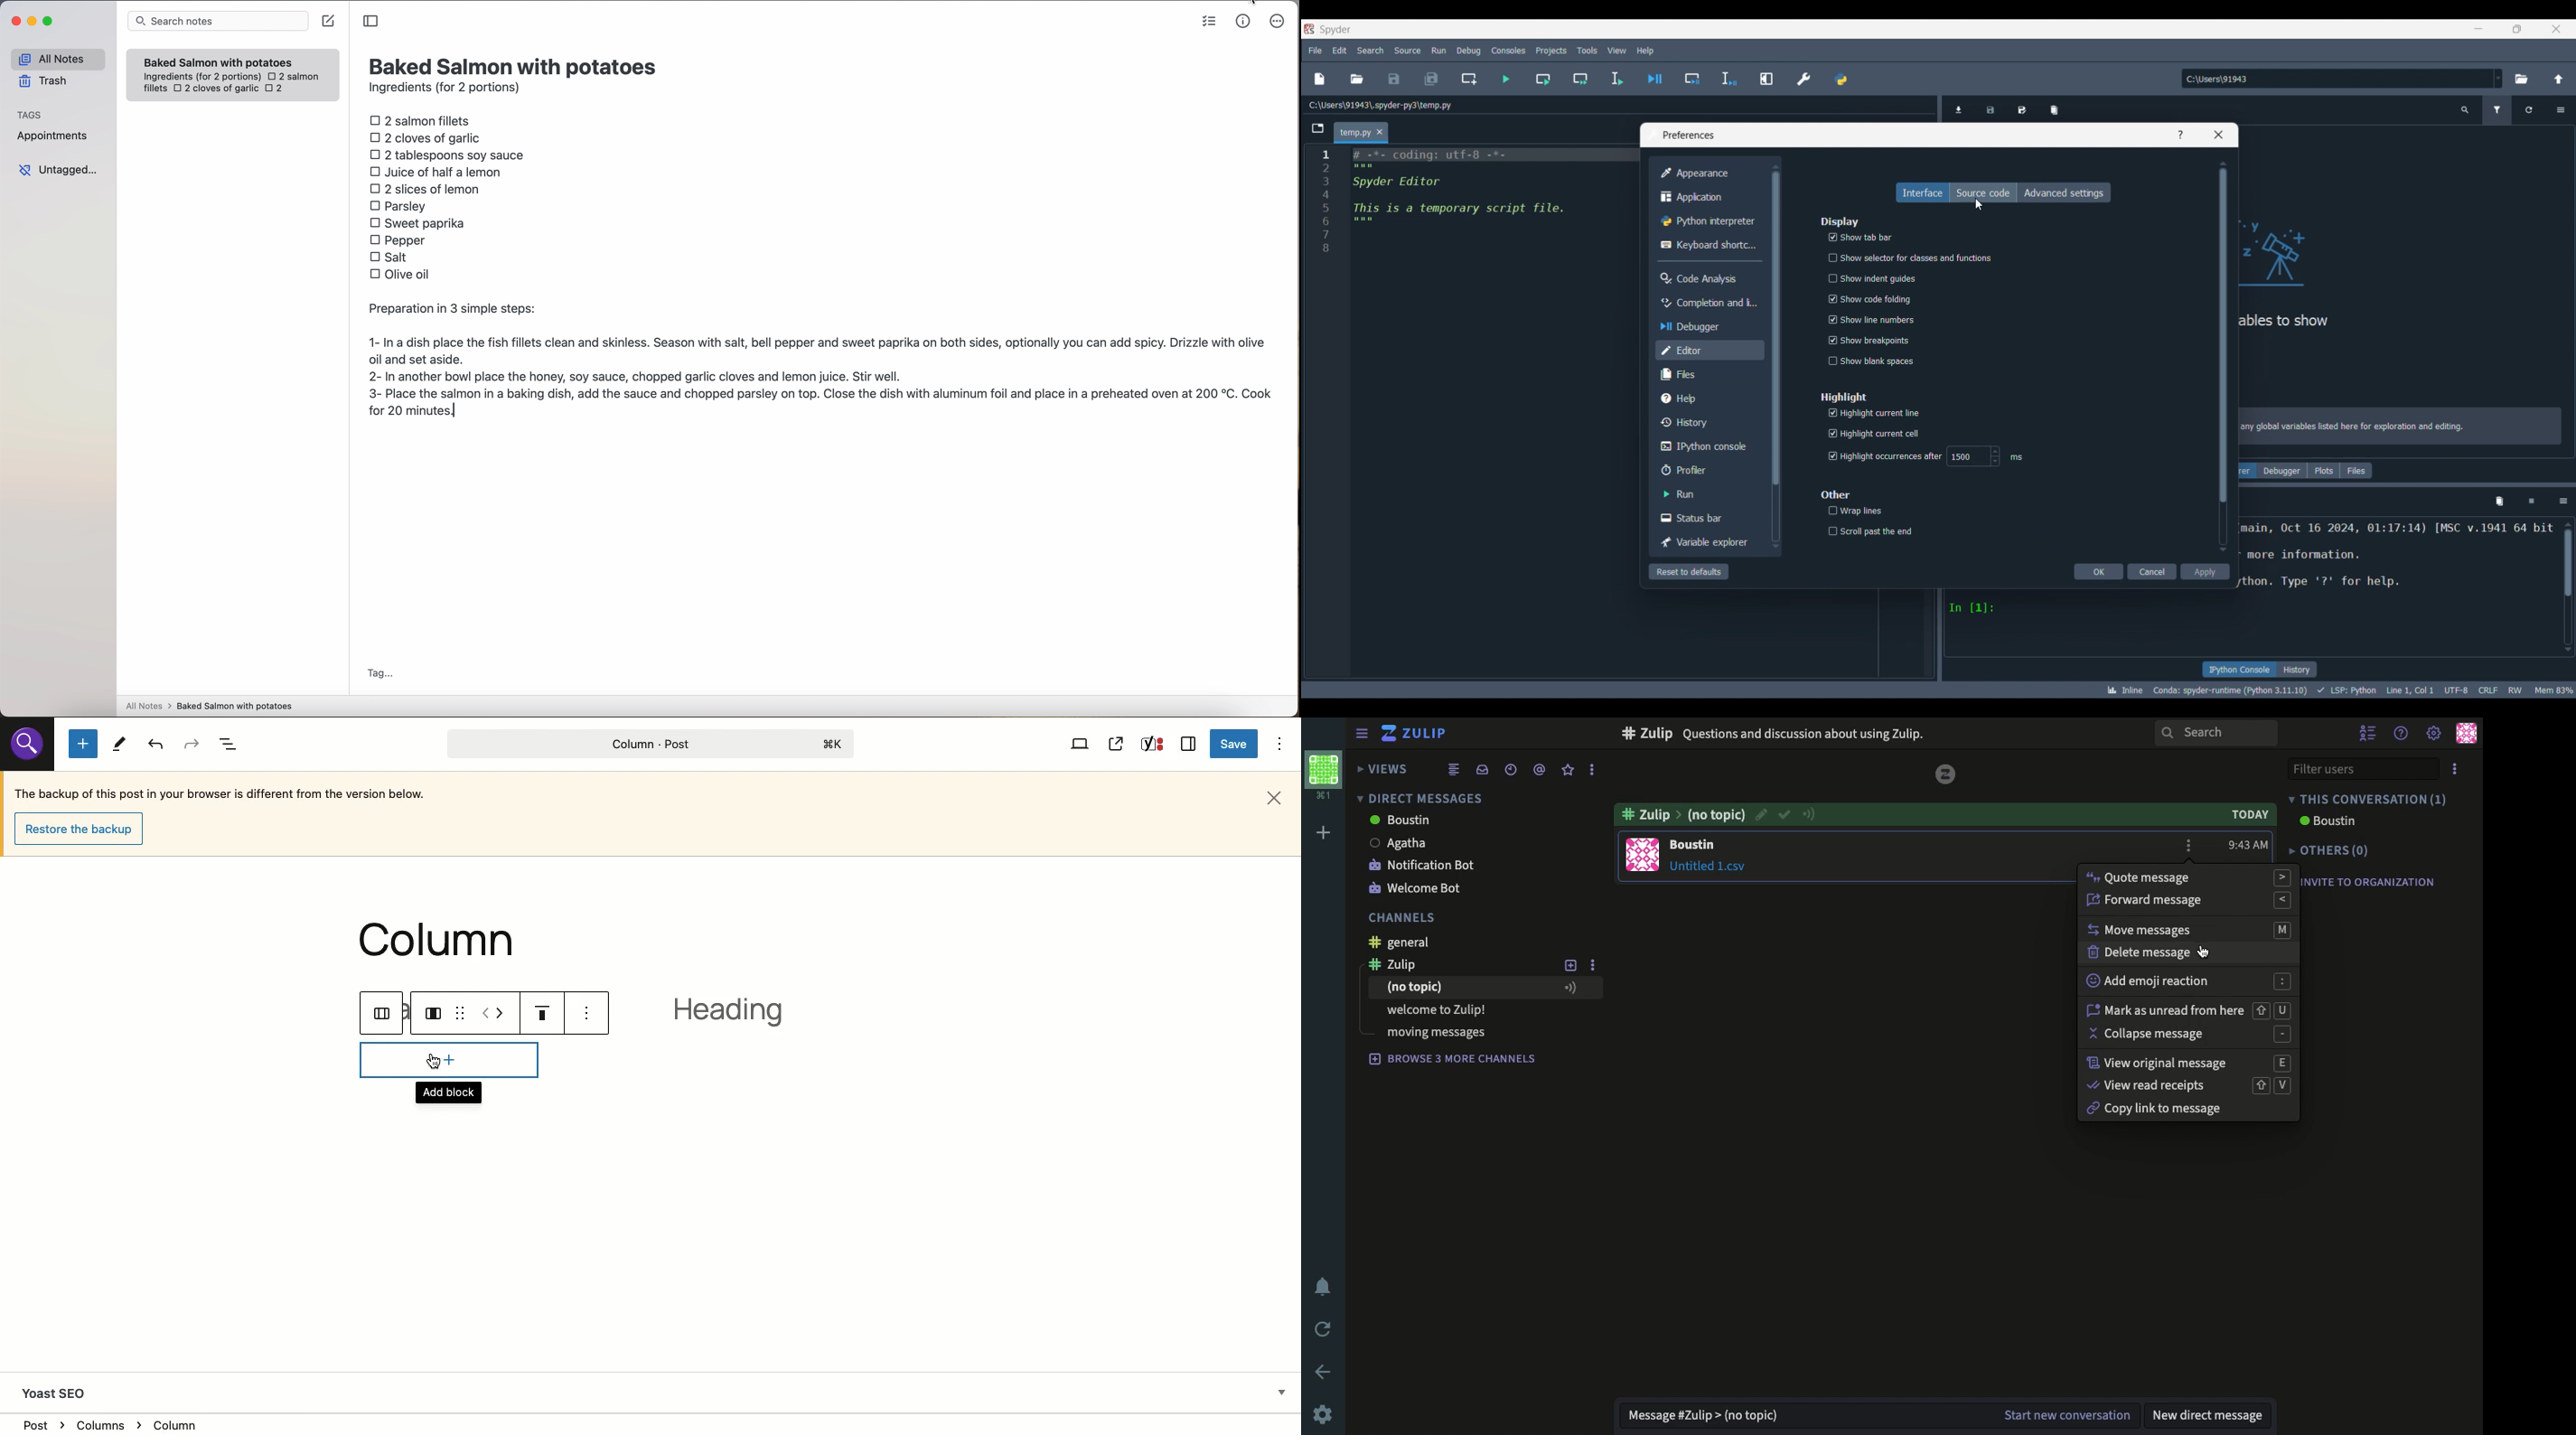 This screenshot has height=1456, width=2576. I want to click on Create new cell at current line, so click(1469, 79).